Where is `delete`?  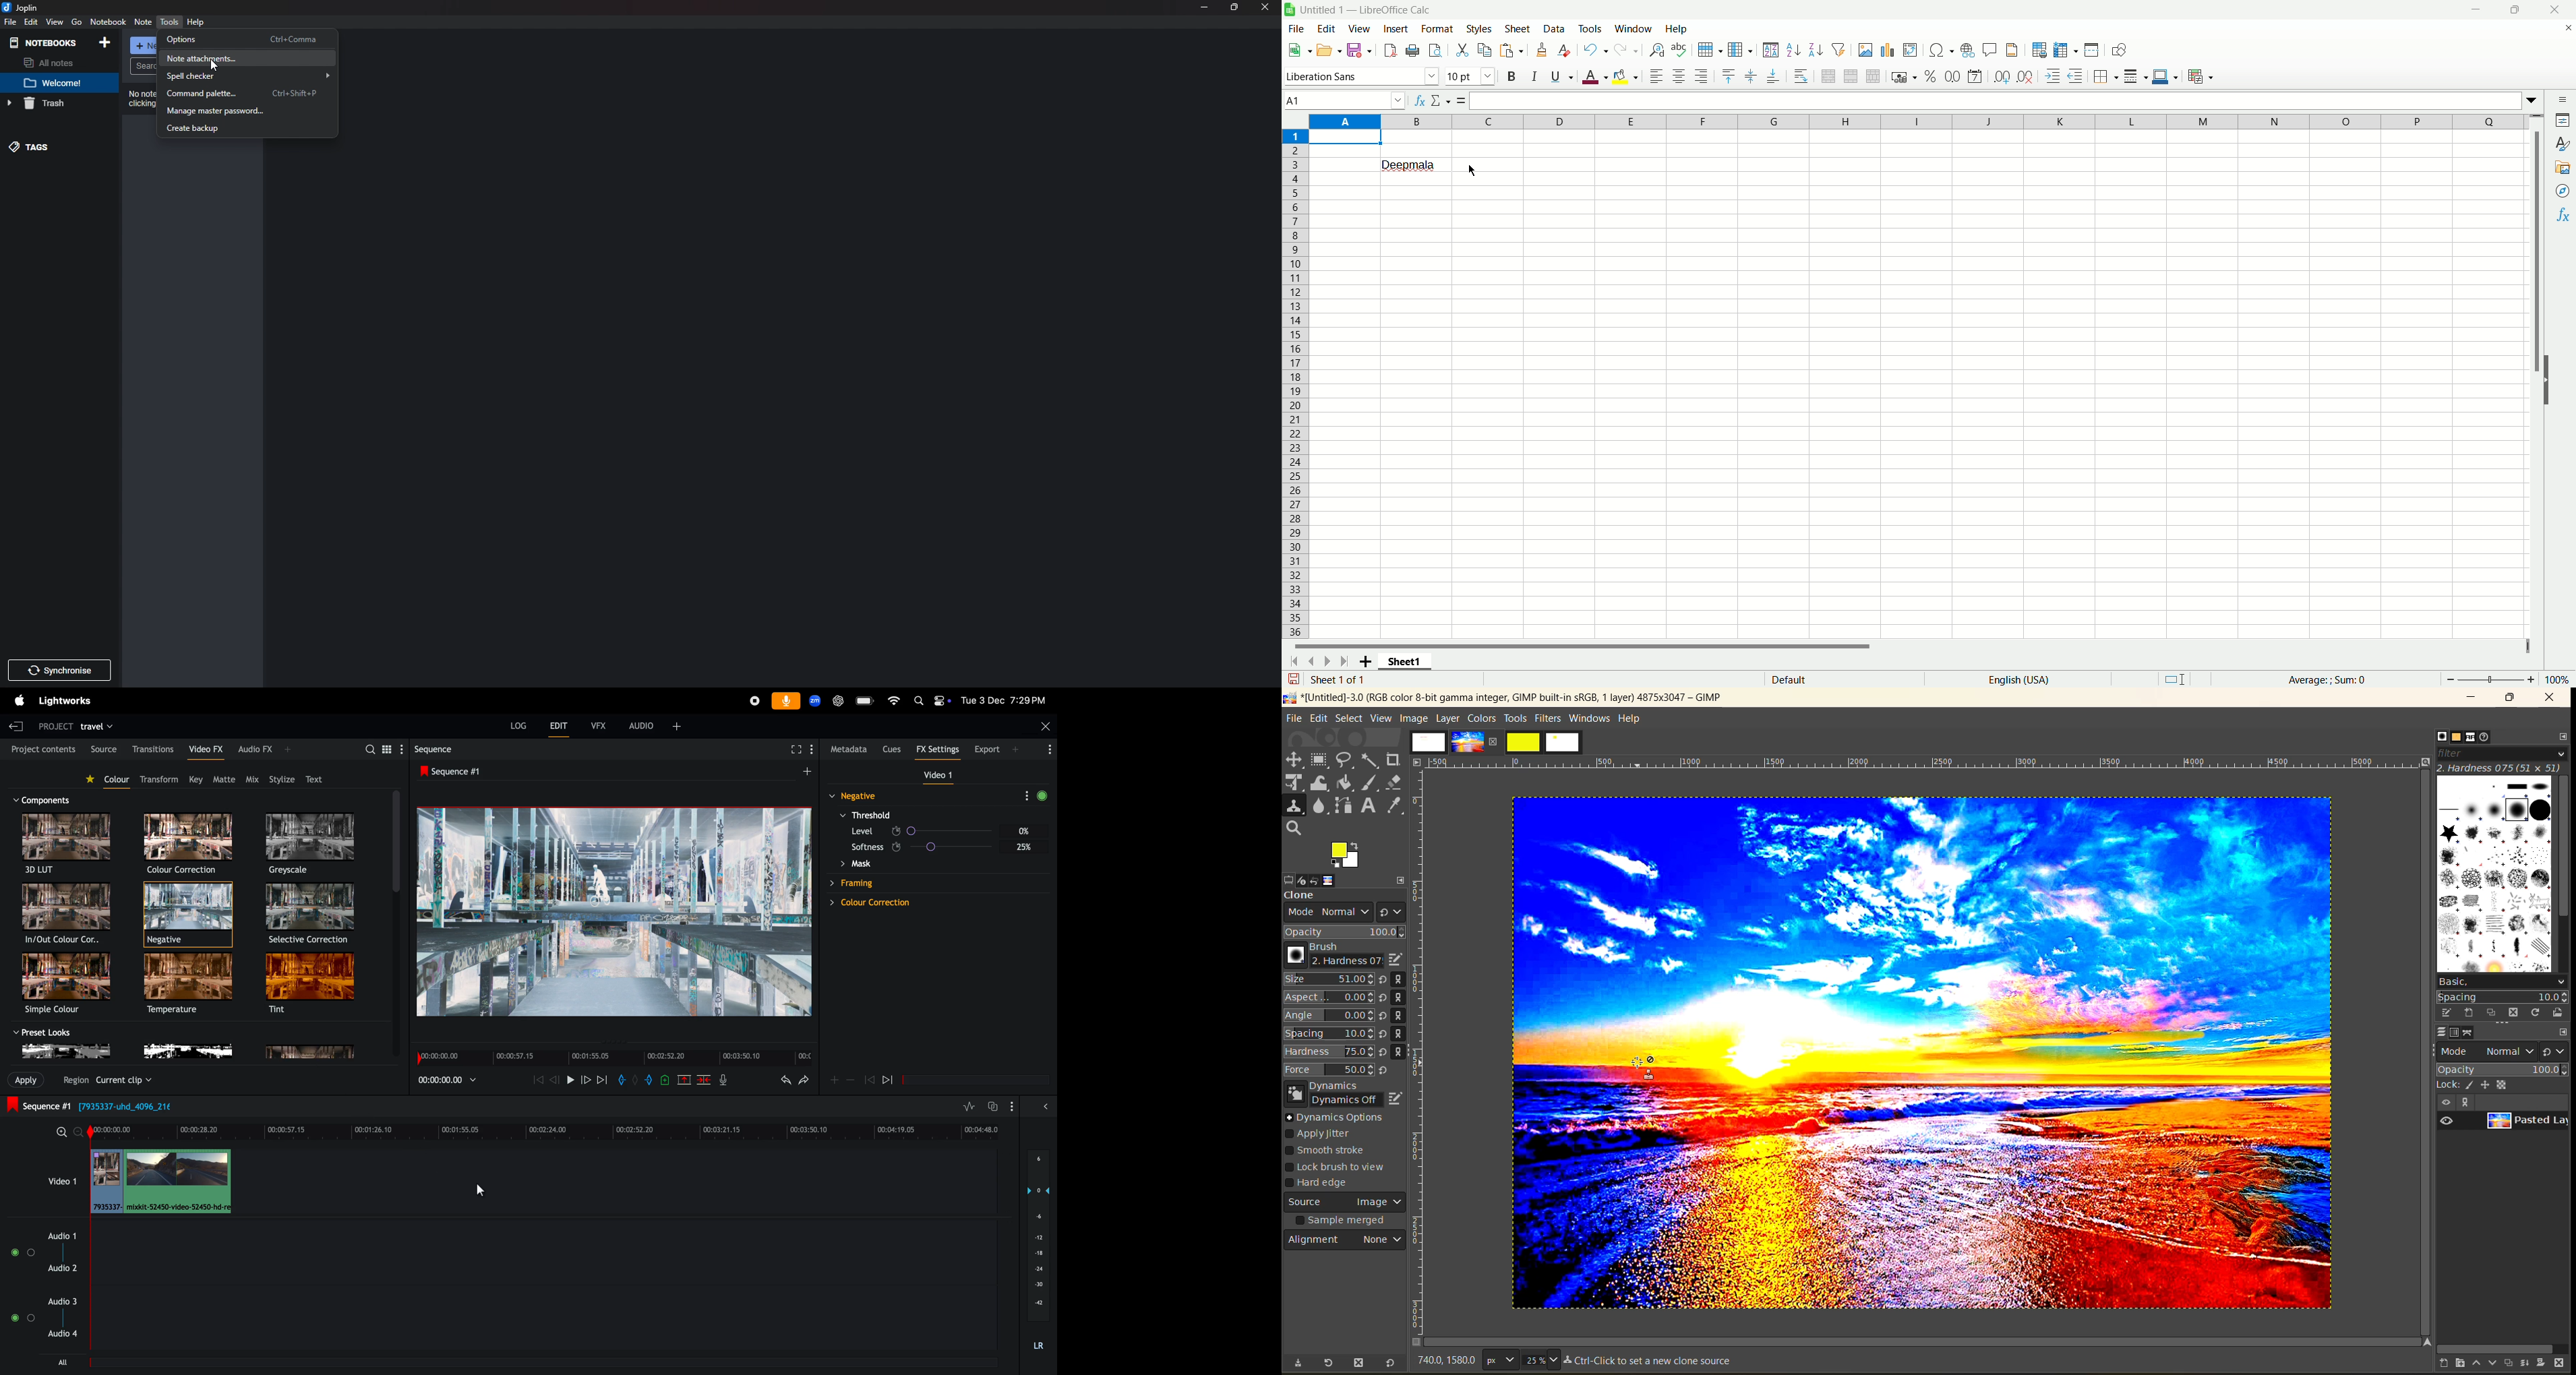 delete is located at coordinates (702, 1080).